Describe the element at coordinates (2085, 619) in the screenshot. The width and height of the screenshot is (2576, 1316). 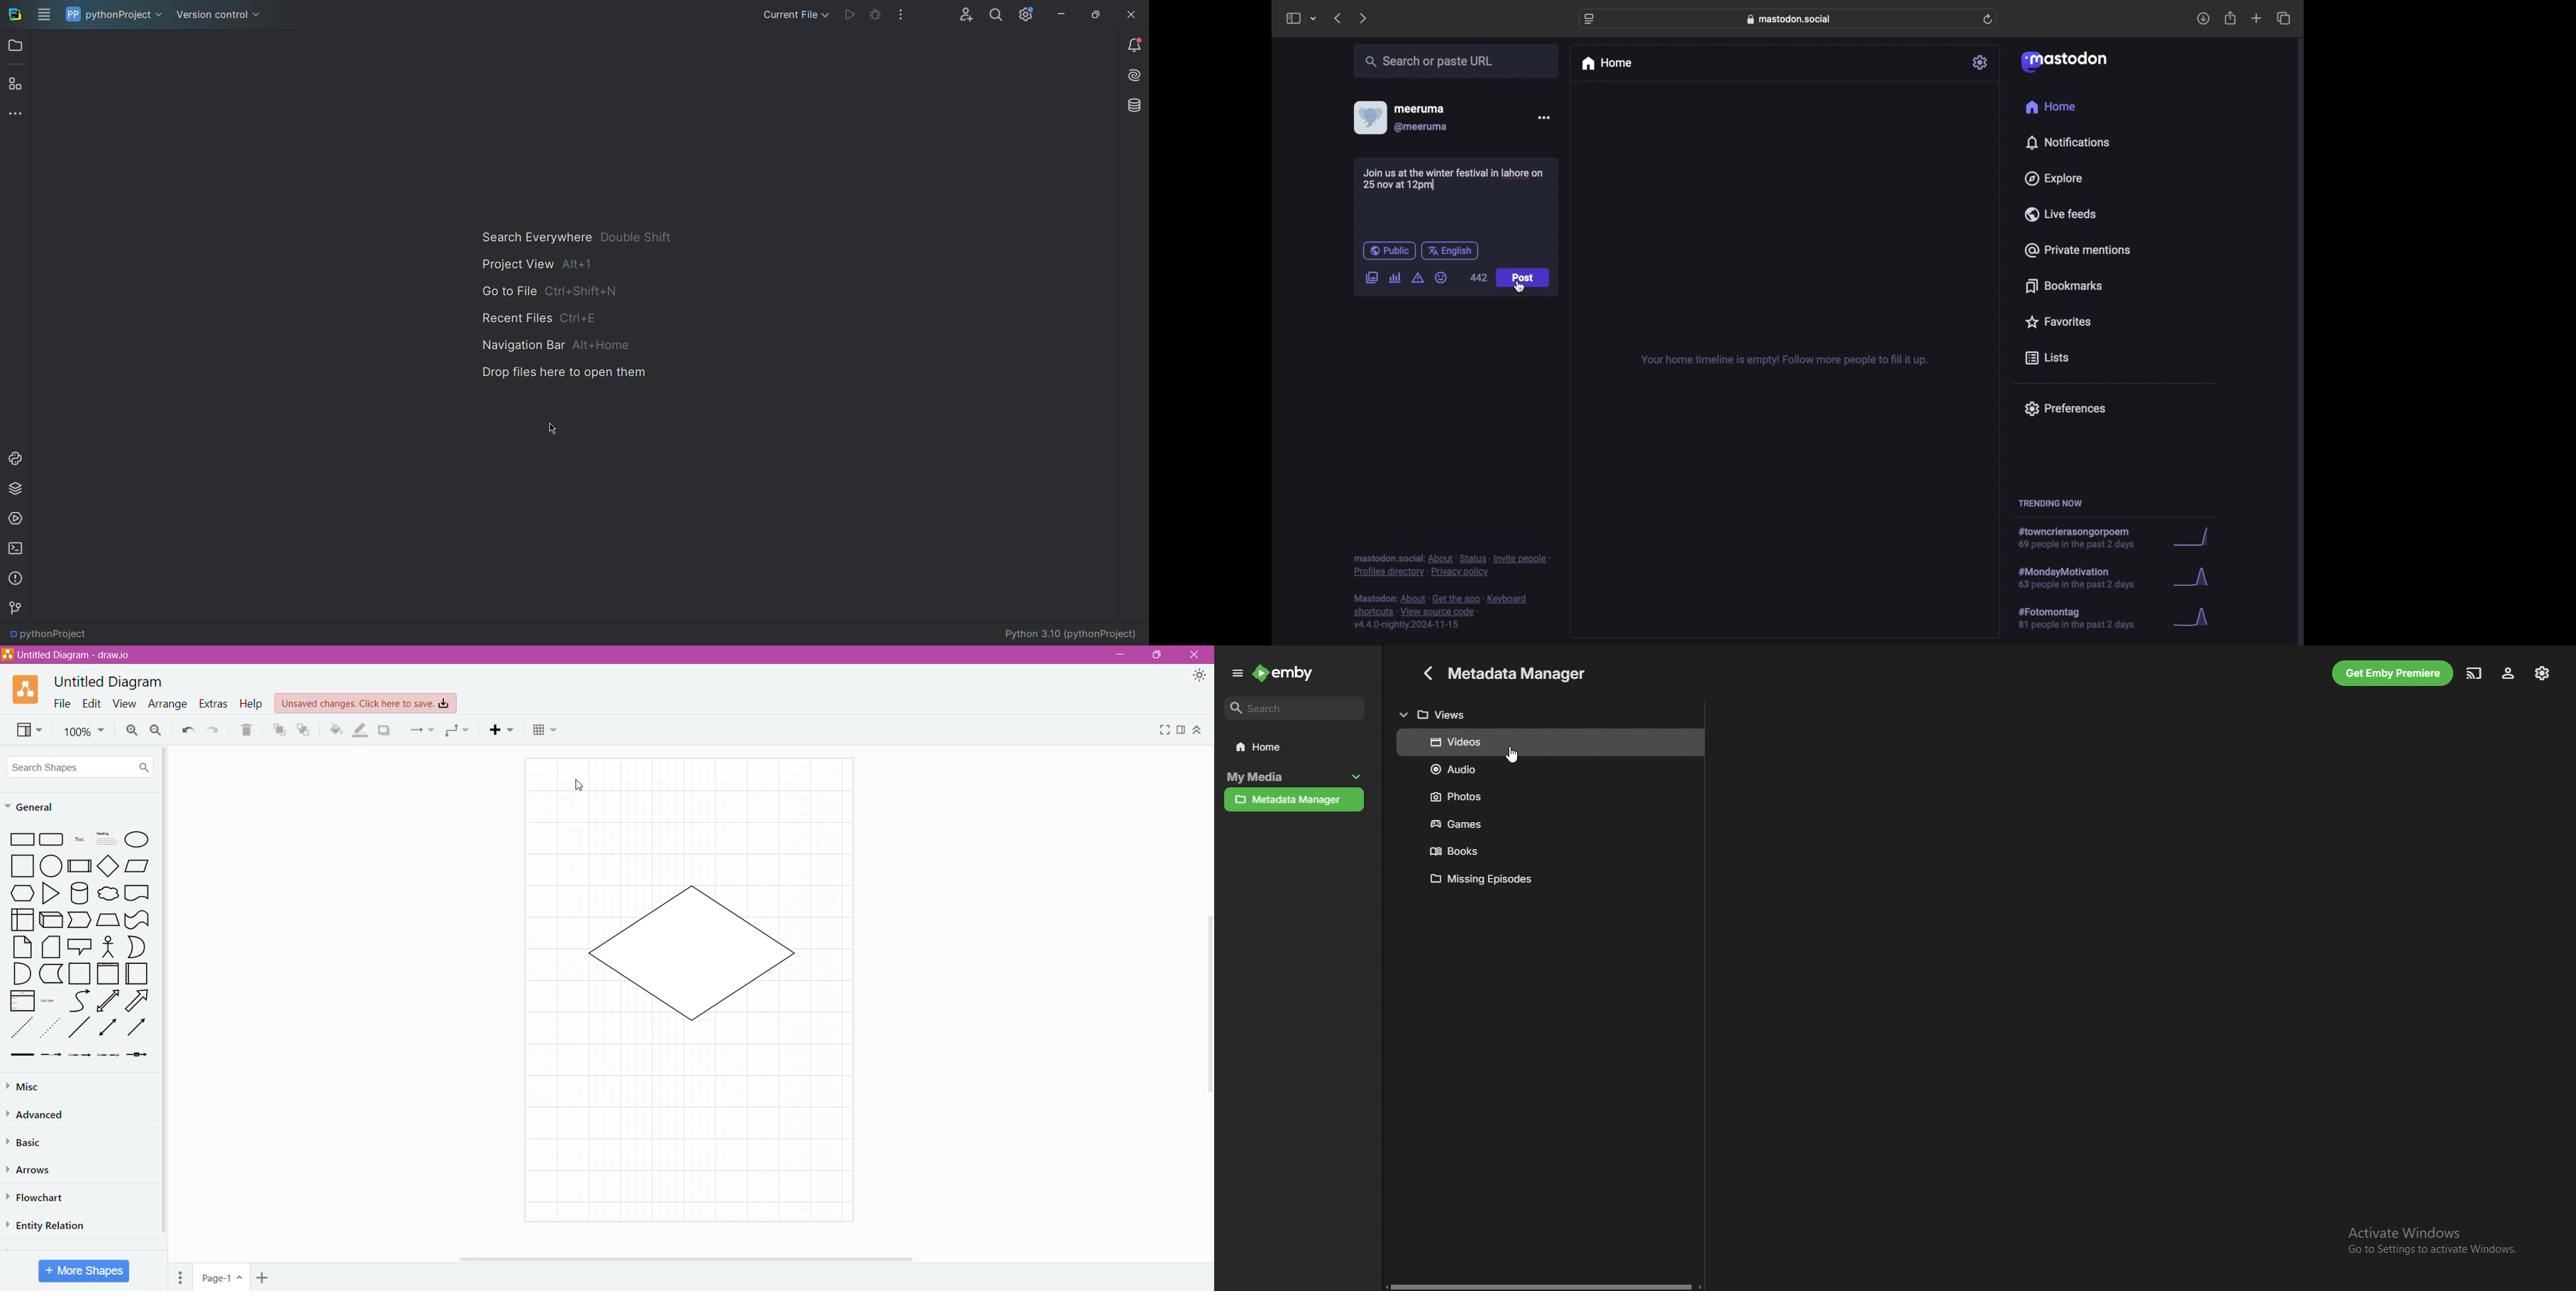
I see `hashtag trend` at that location.